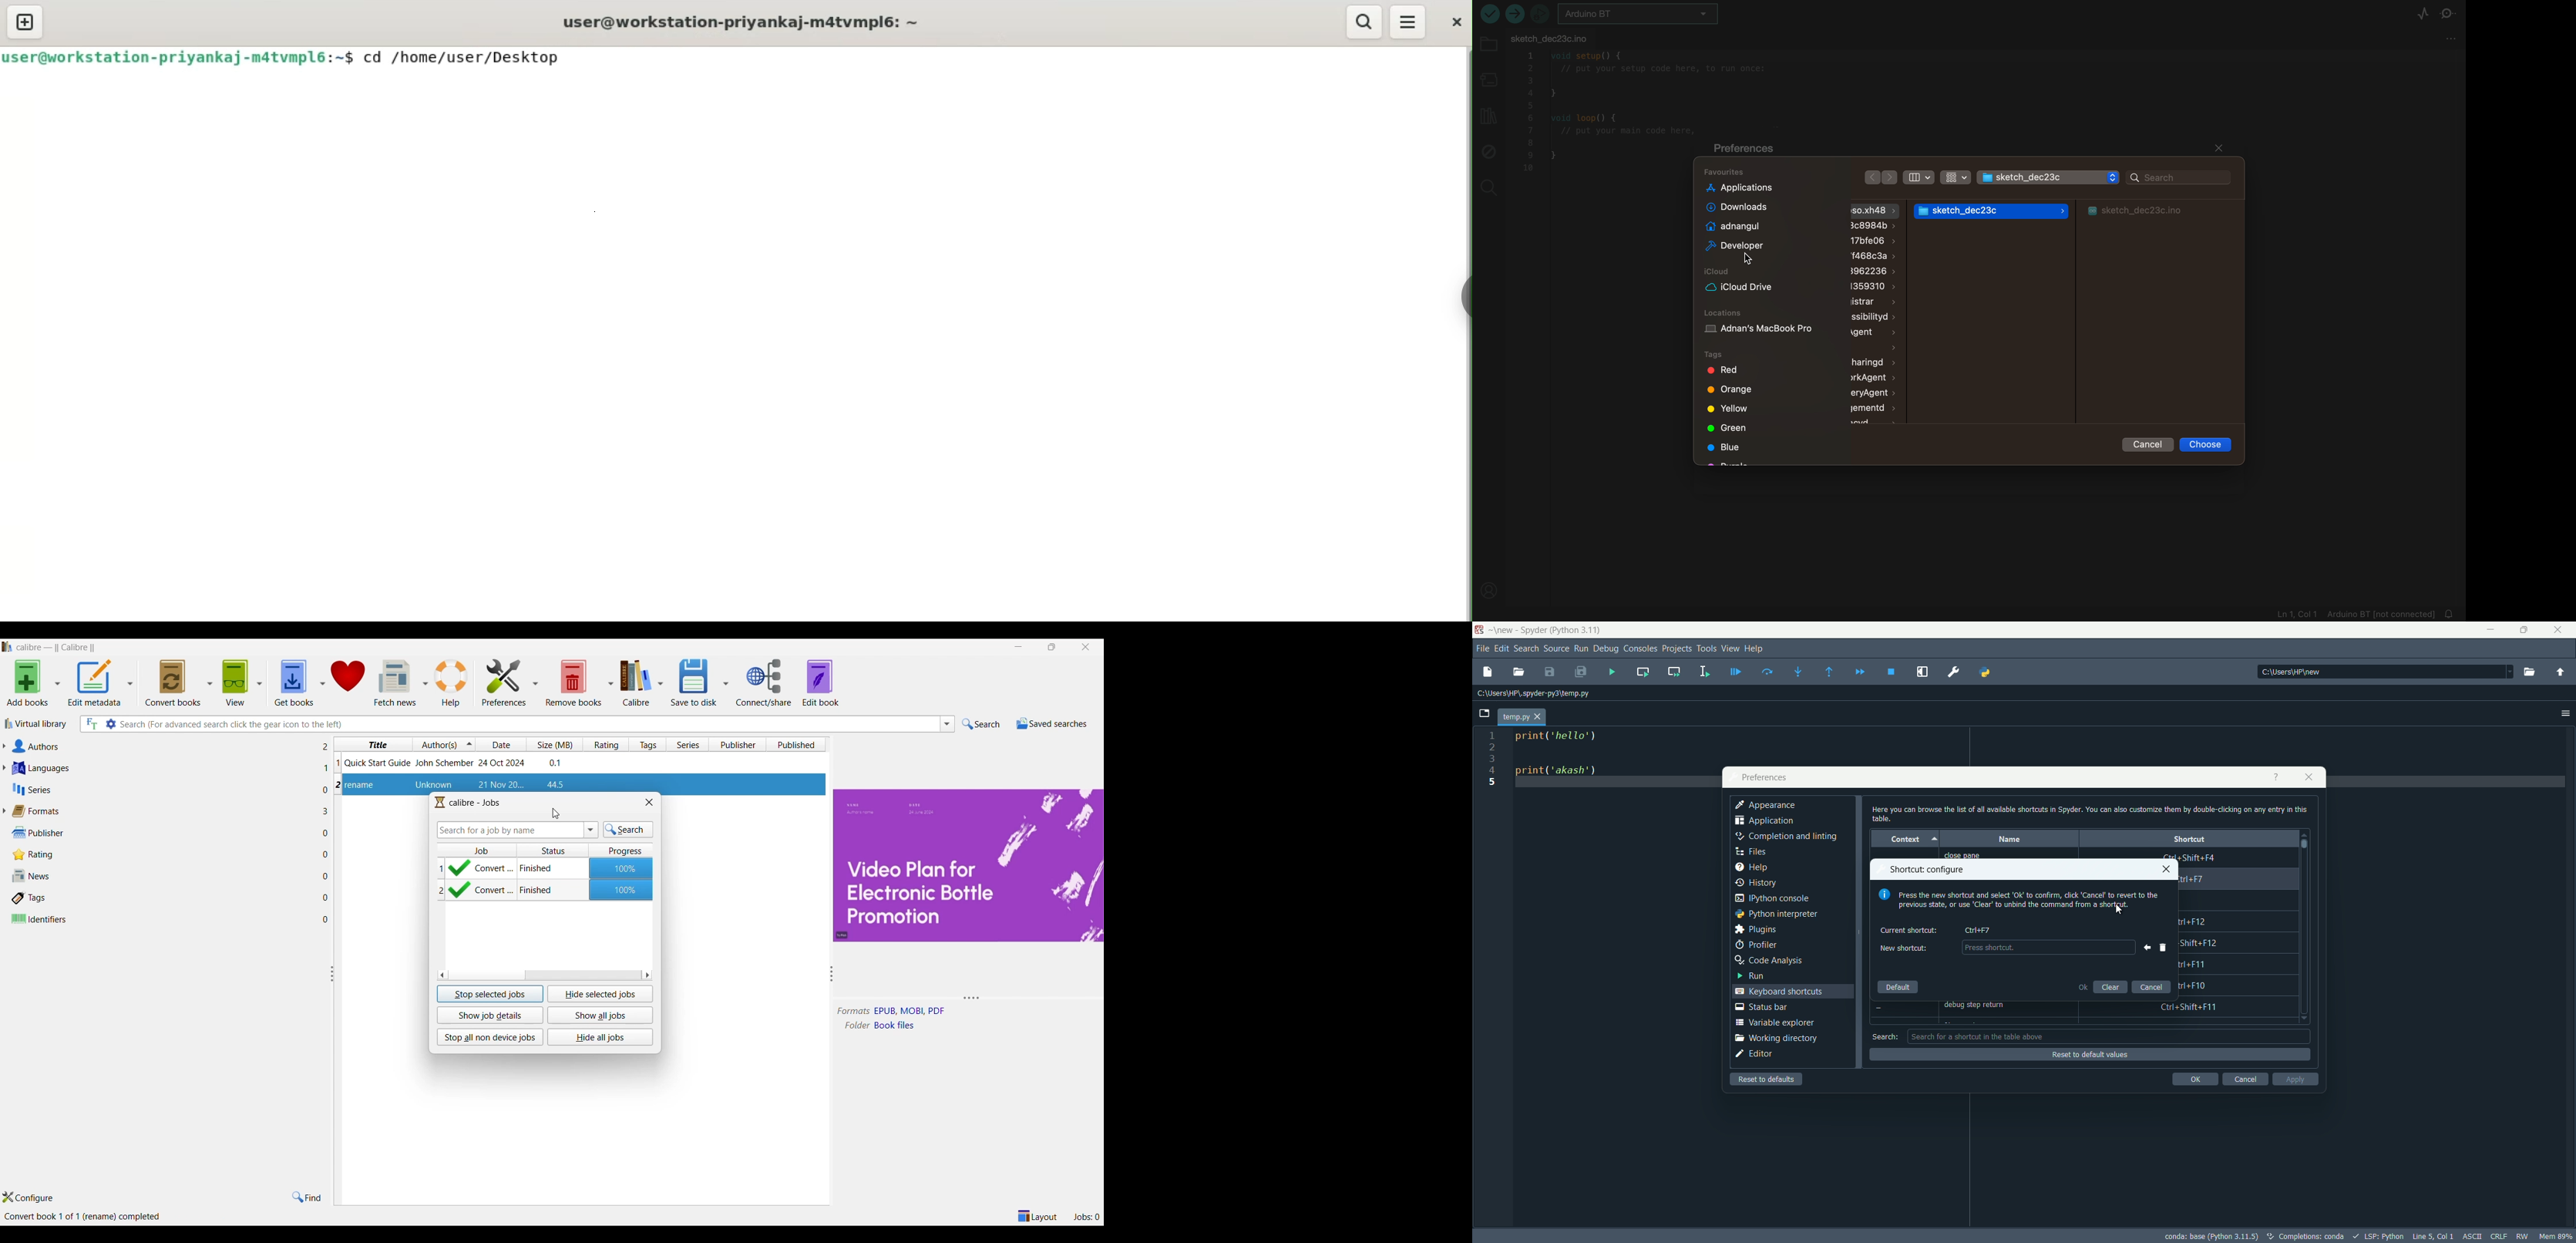  I want to click on interpreter, so click(2211, 1236).